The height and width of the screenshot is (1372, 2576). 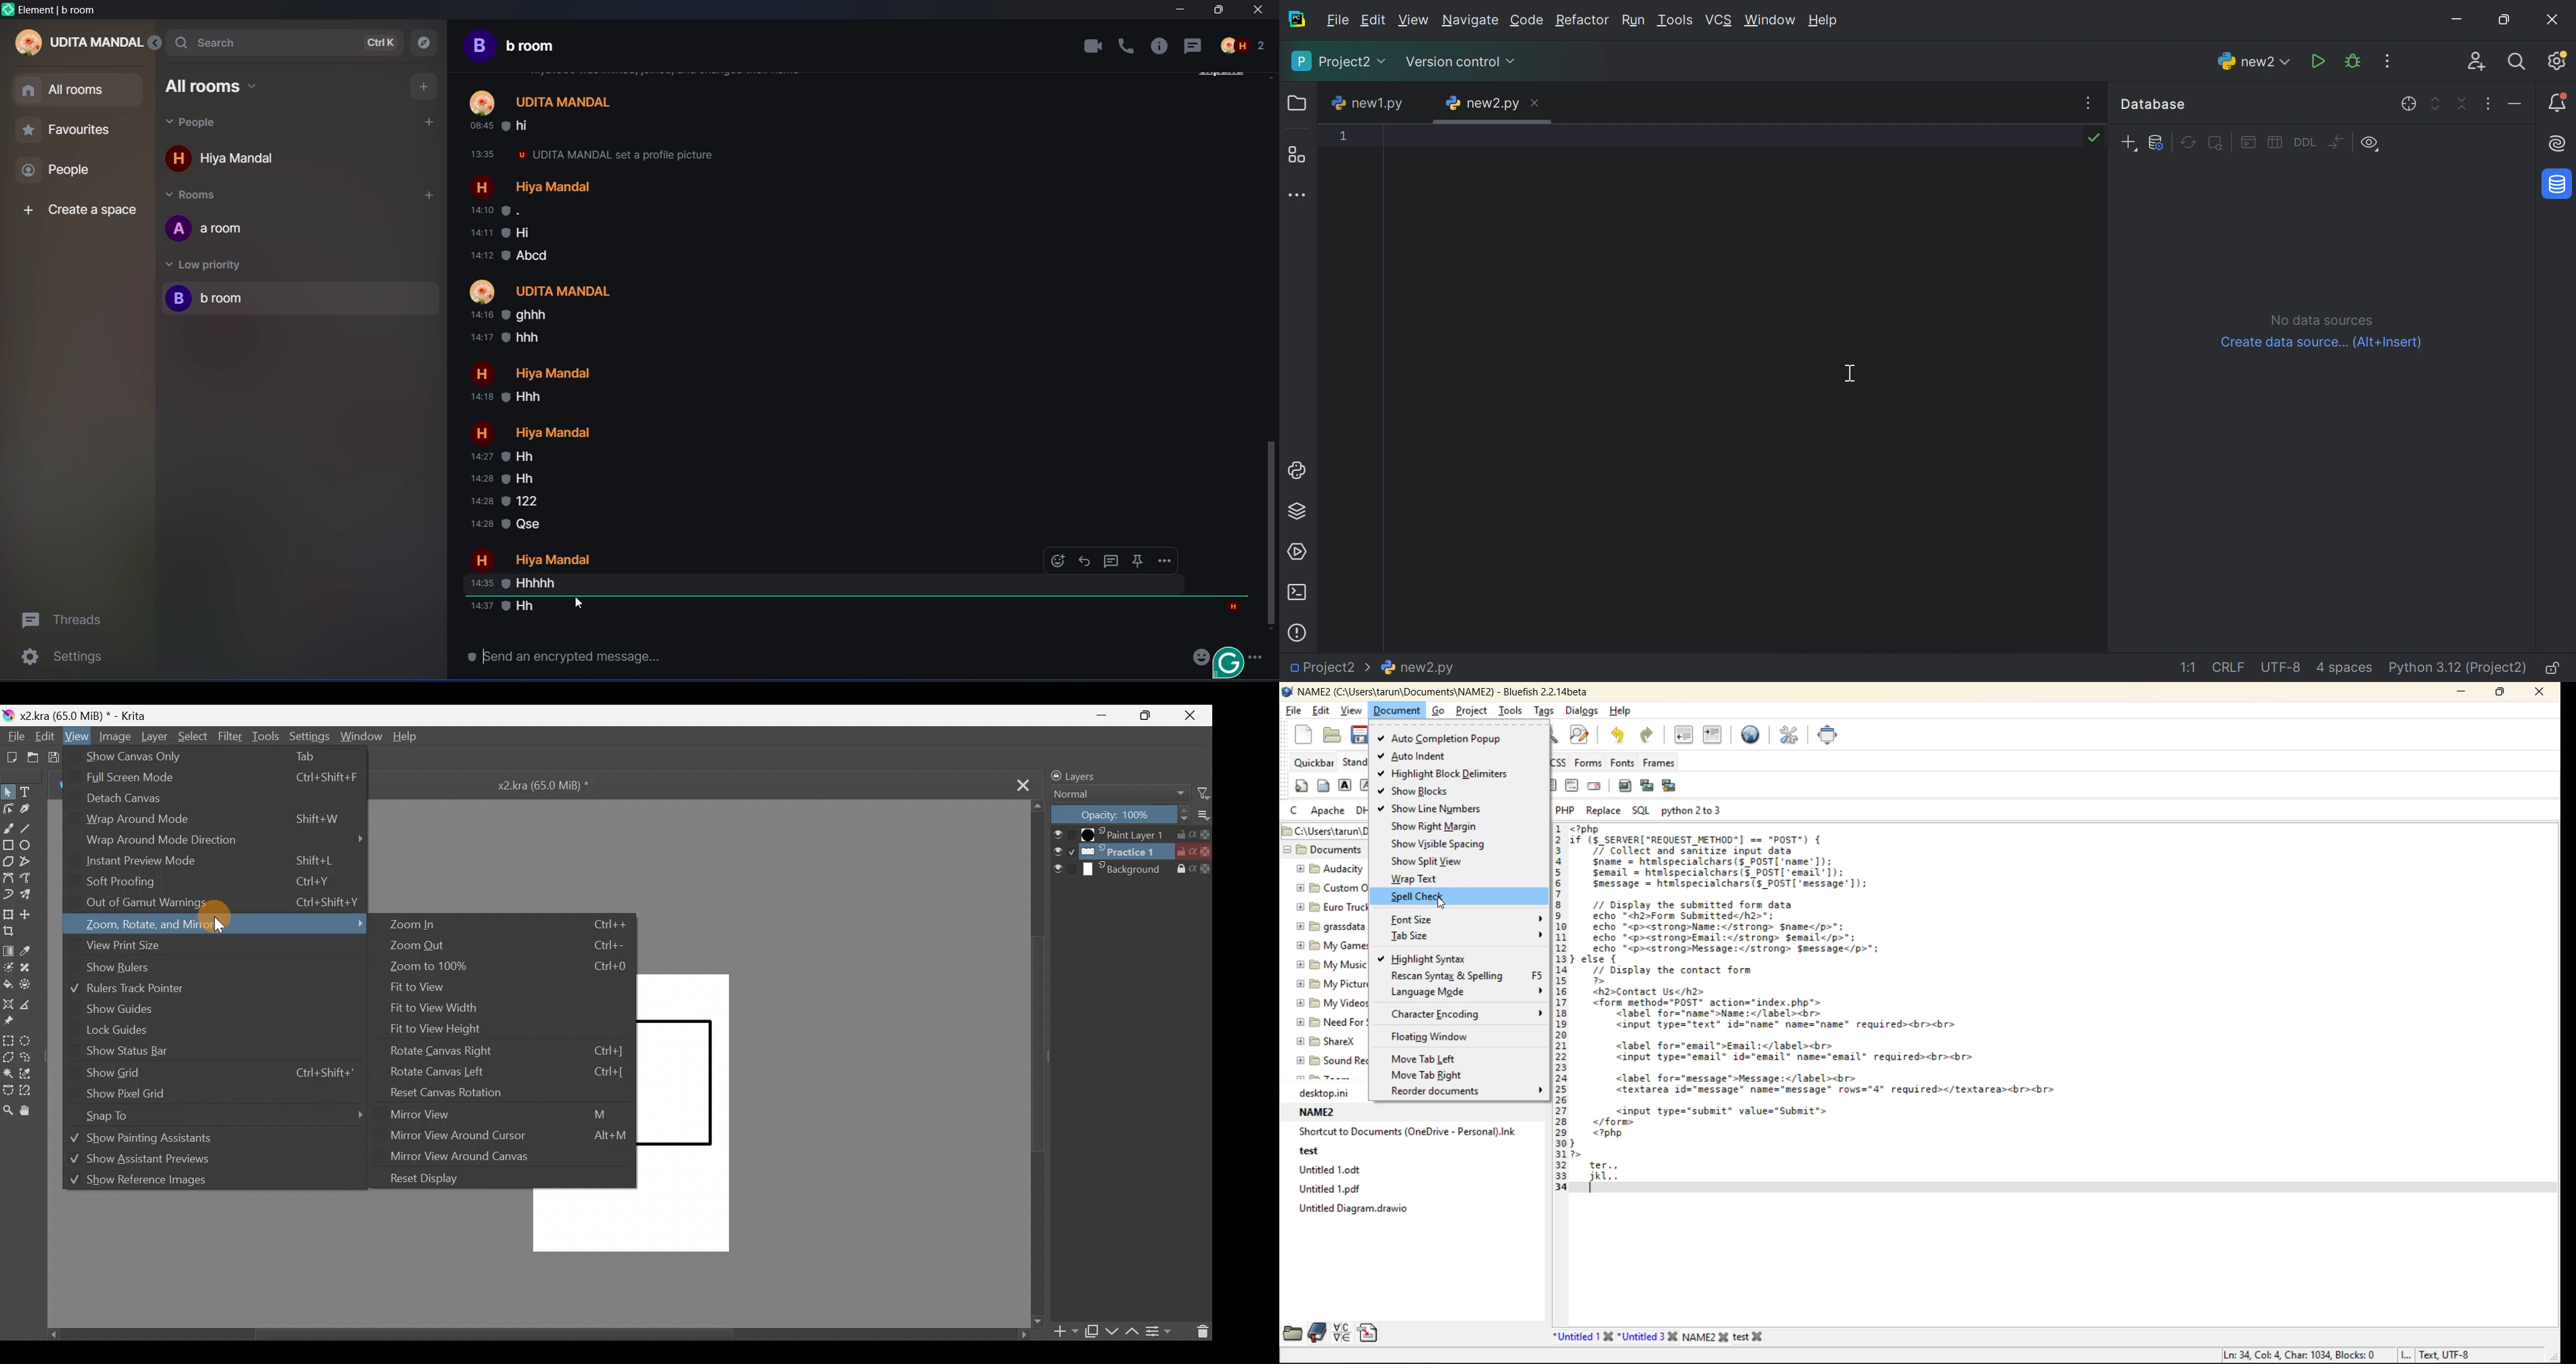 What do you see at coordinates (503, 1071) in the screenshot?
I see `Rotate canvas left` at bounding box center [503, 1071].